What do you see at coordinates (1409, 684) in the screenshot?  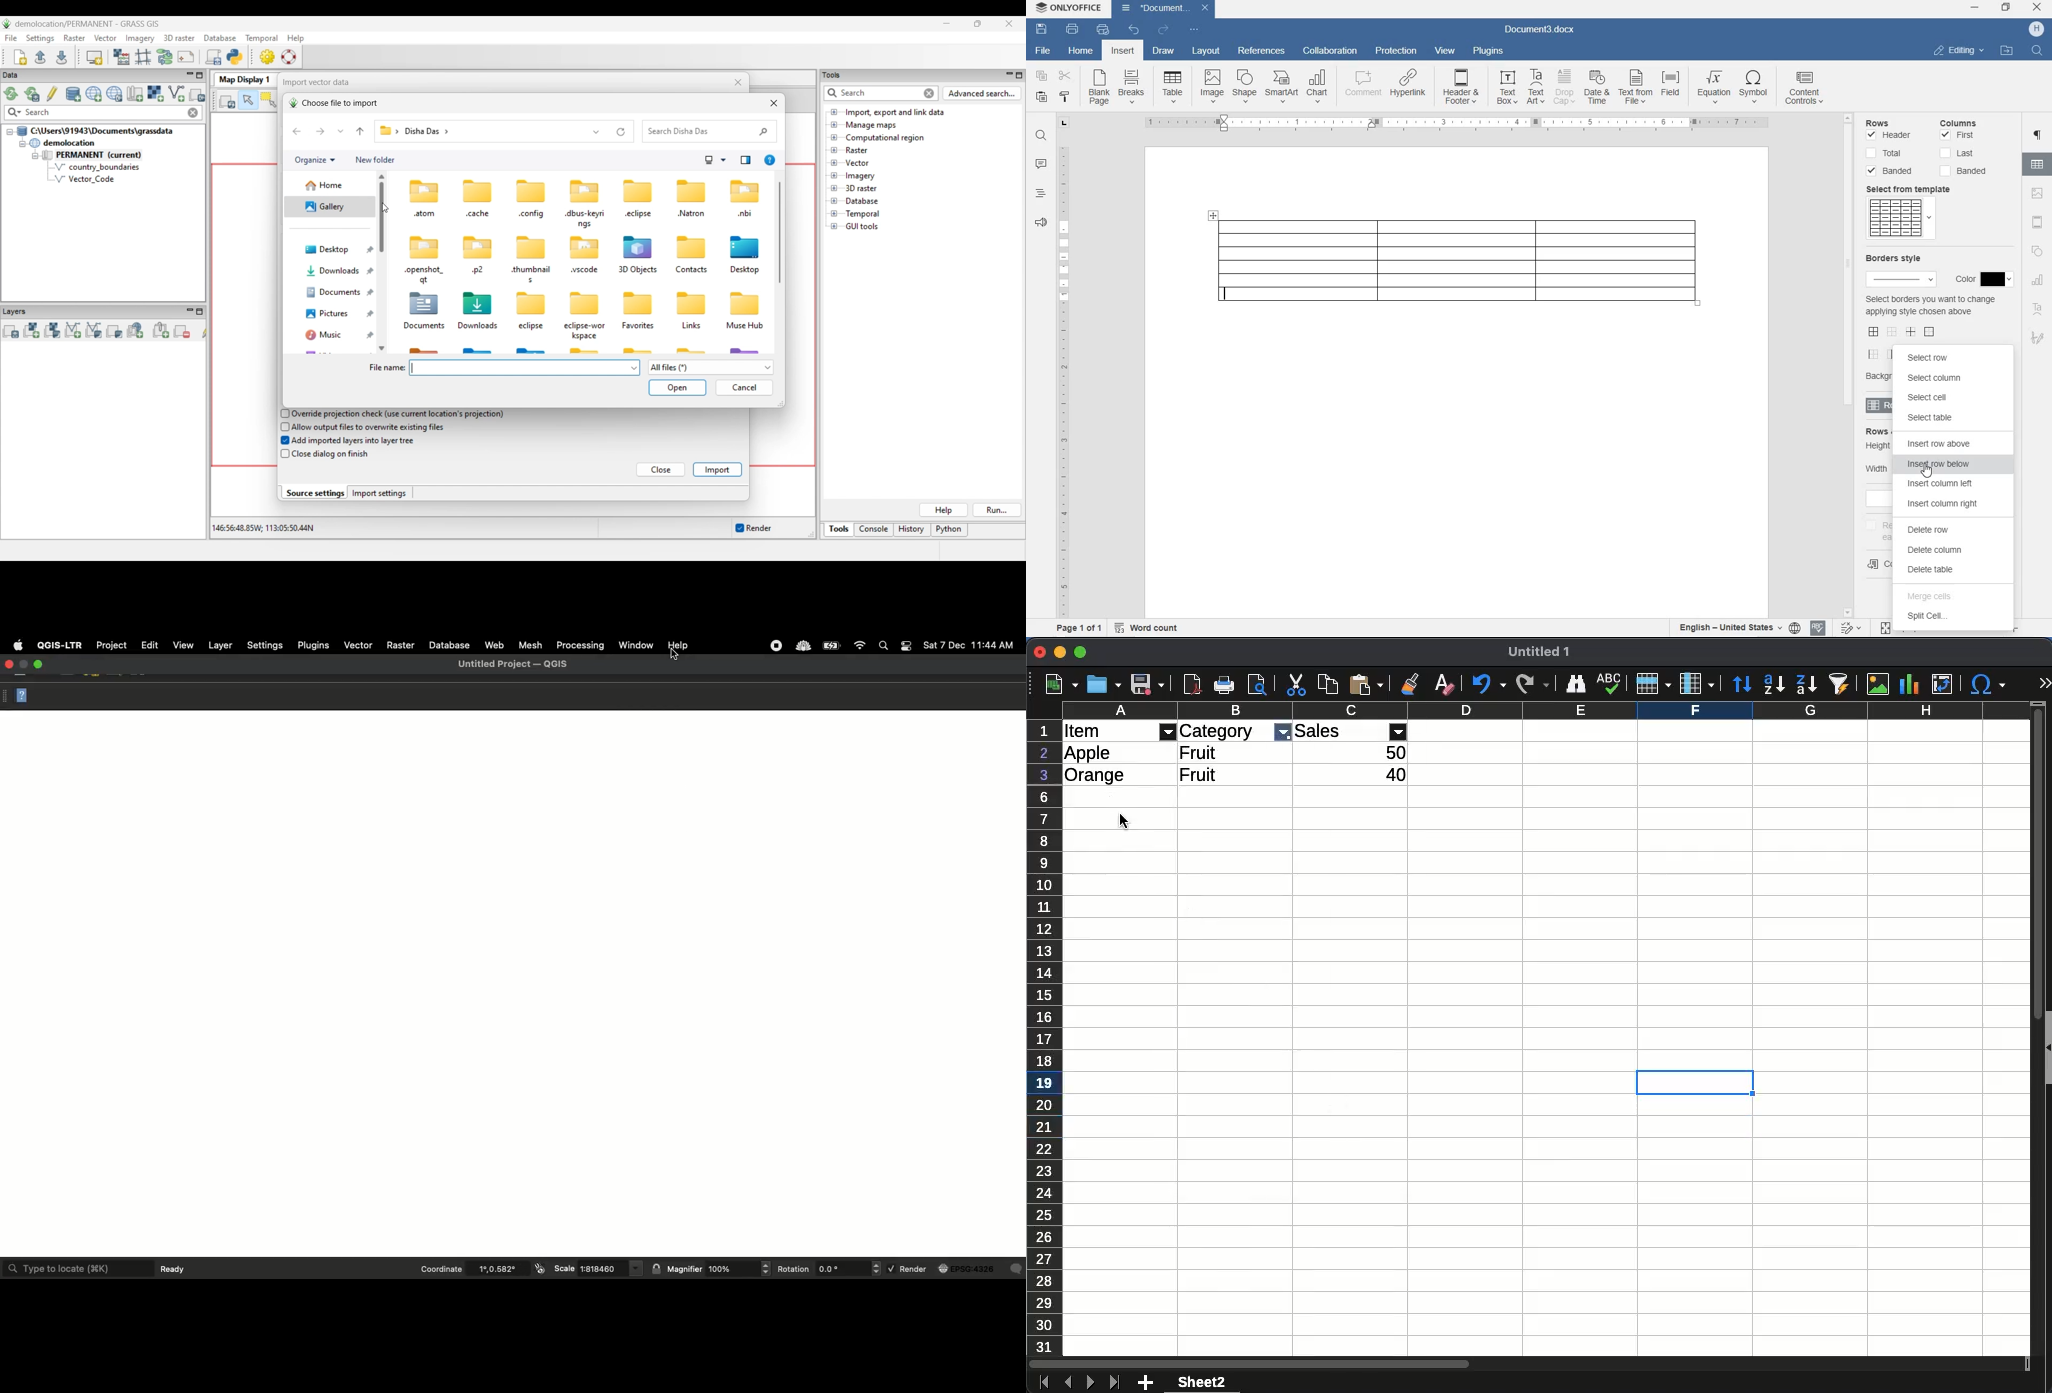 I see `clone formatting` at bounding box center [1409, 684].